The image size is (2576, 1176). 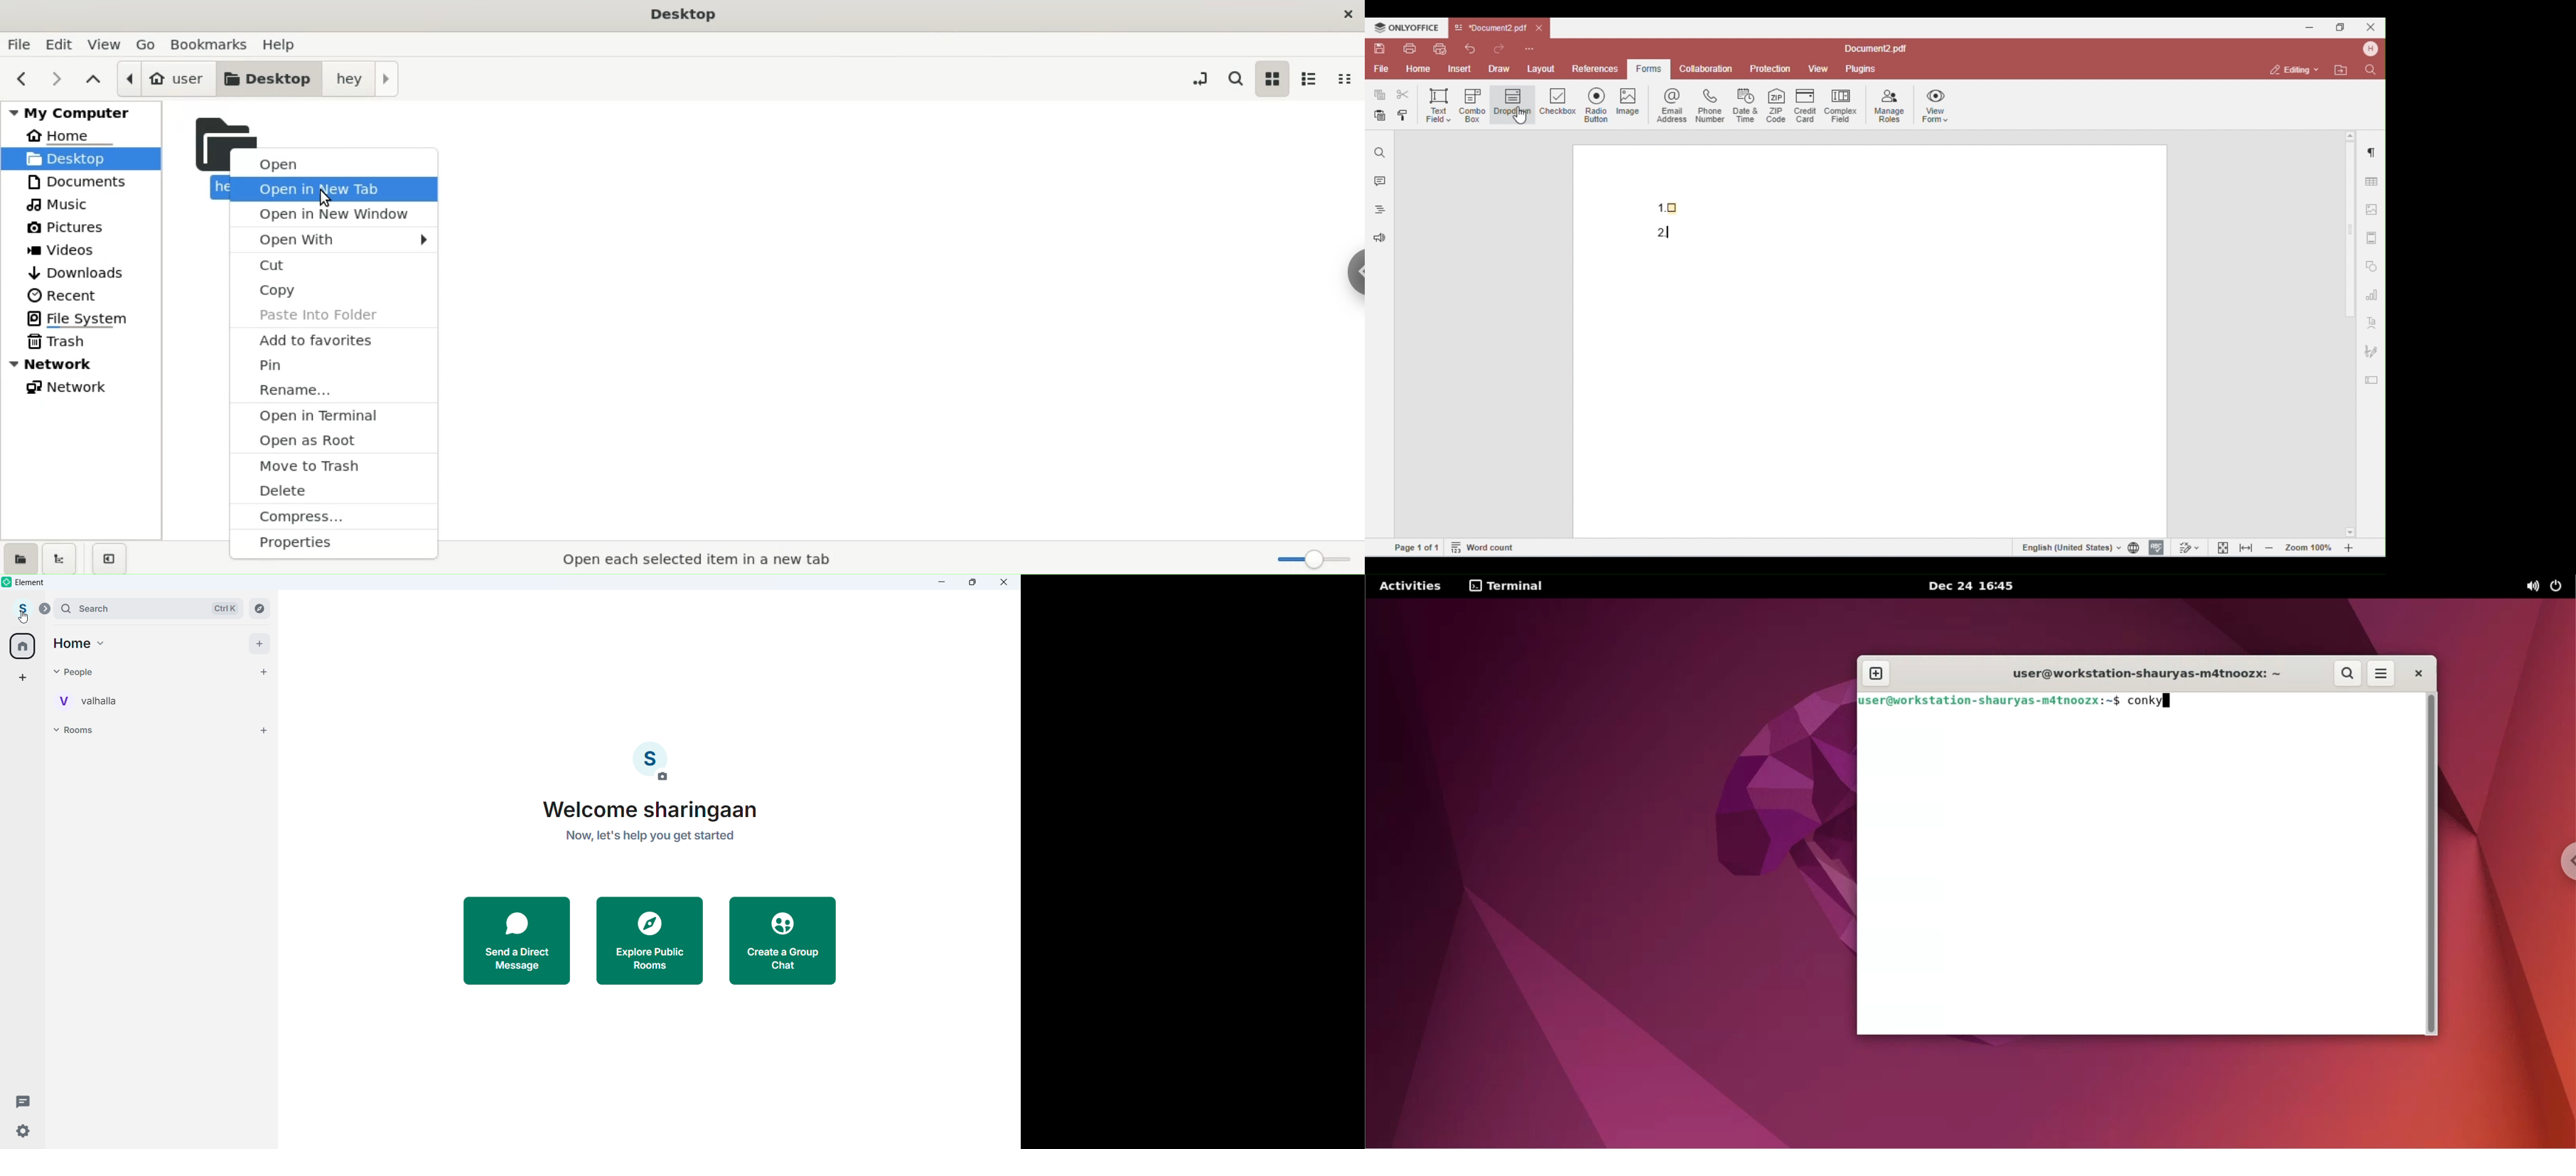 What do you see at coordinates (260, 607) in the screenshot?
I see `Explore rooms ` at bounding box center [260, 607].